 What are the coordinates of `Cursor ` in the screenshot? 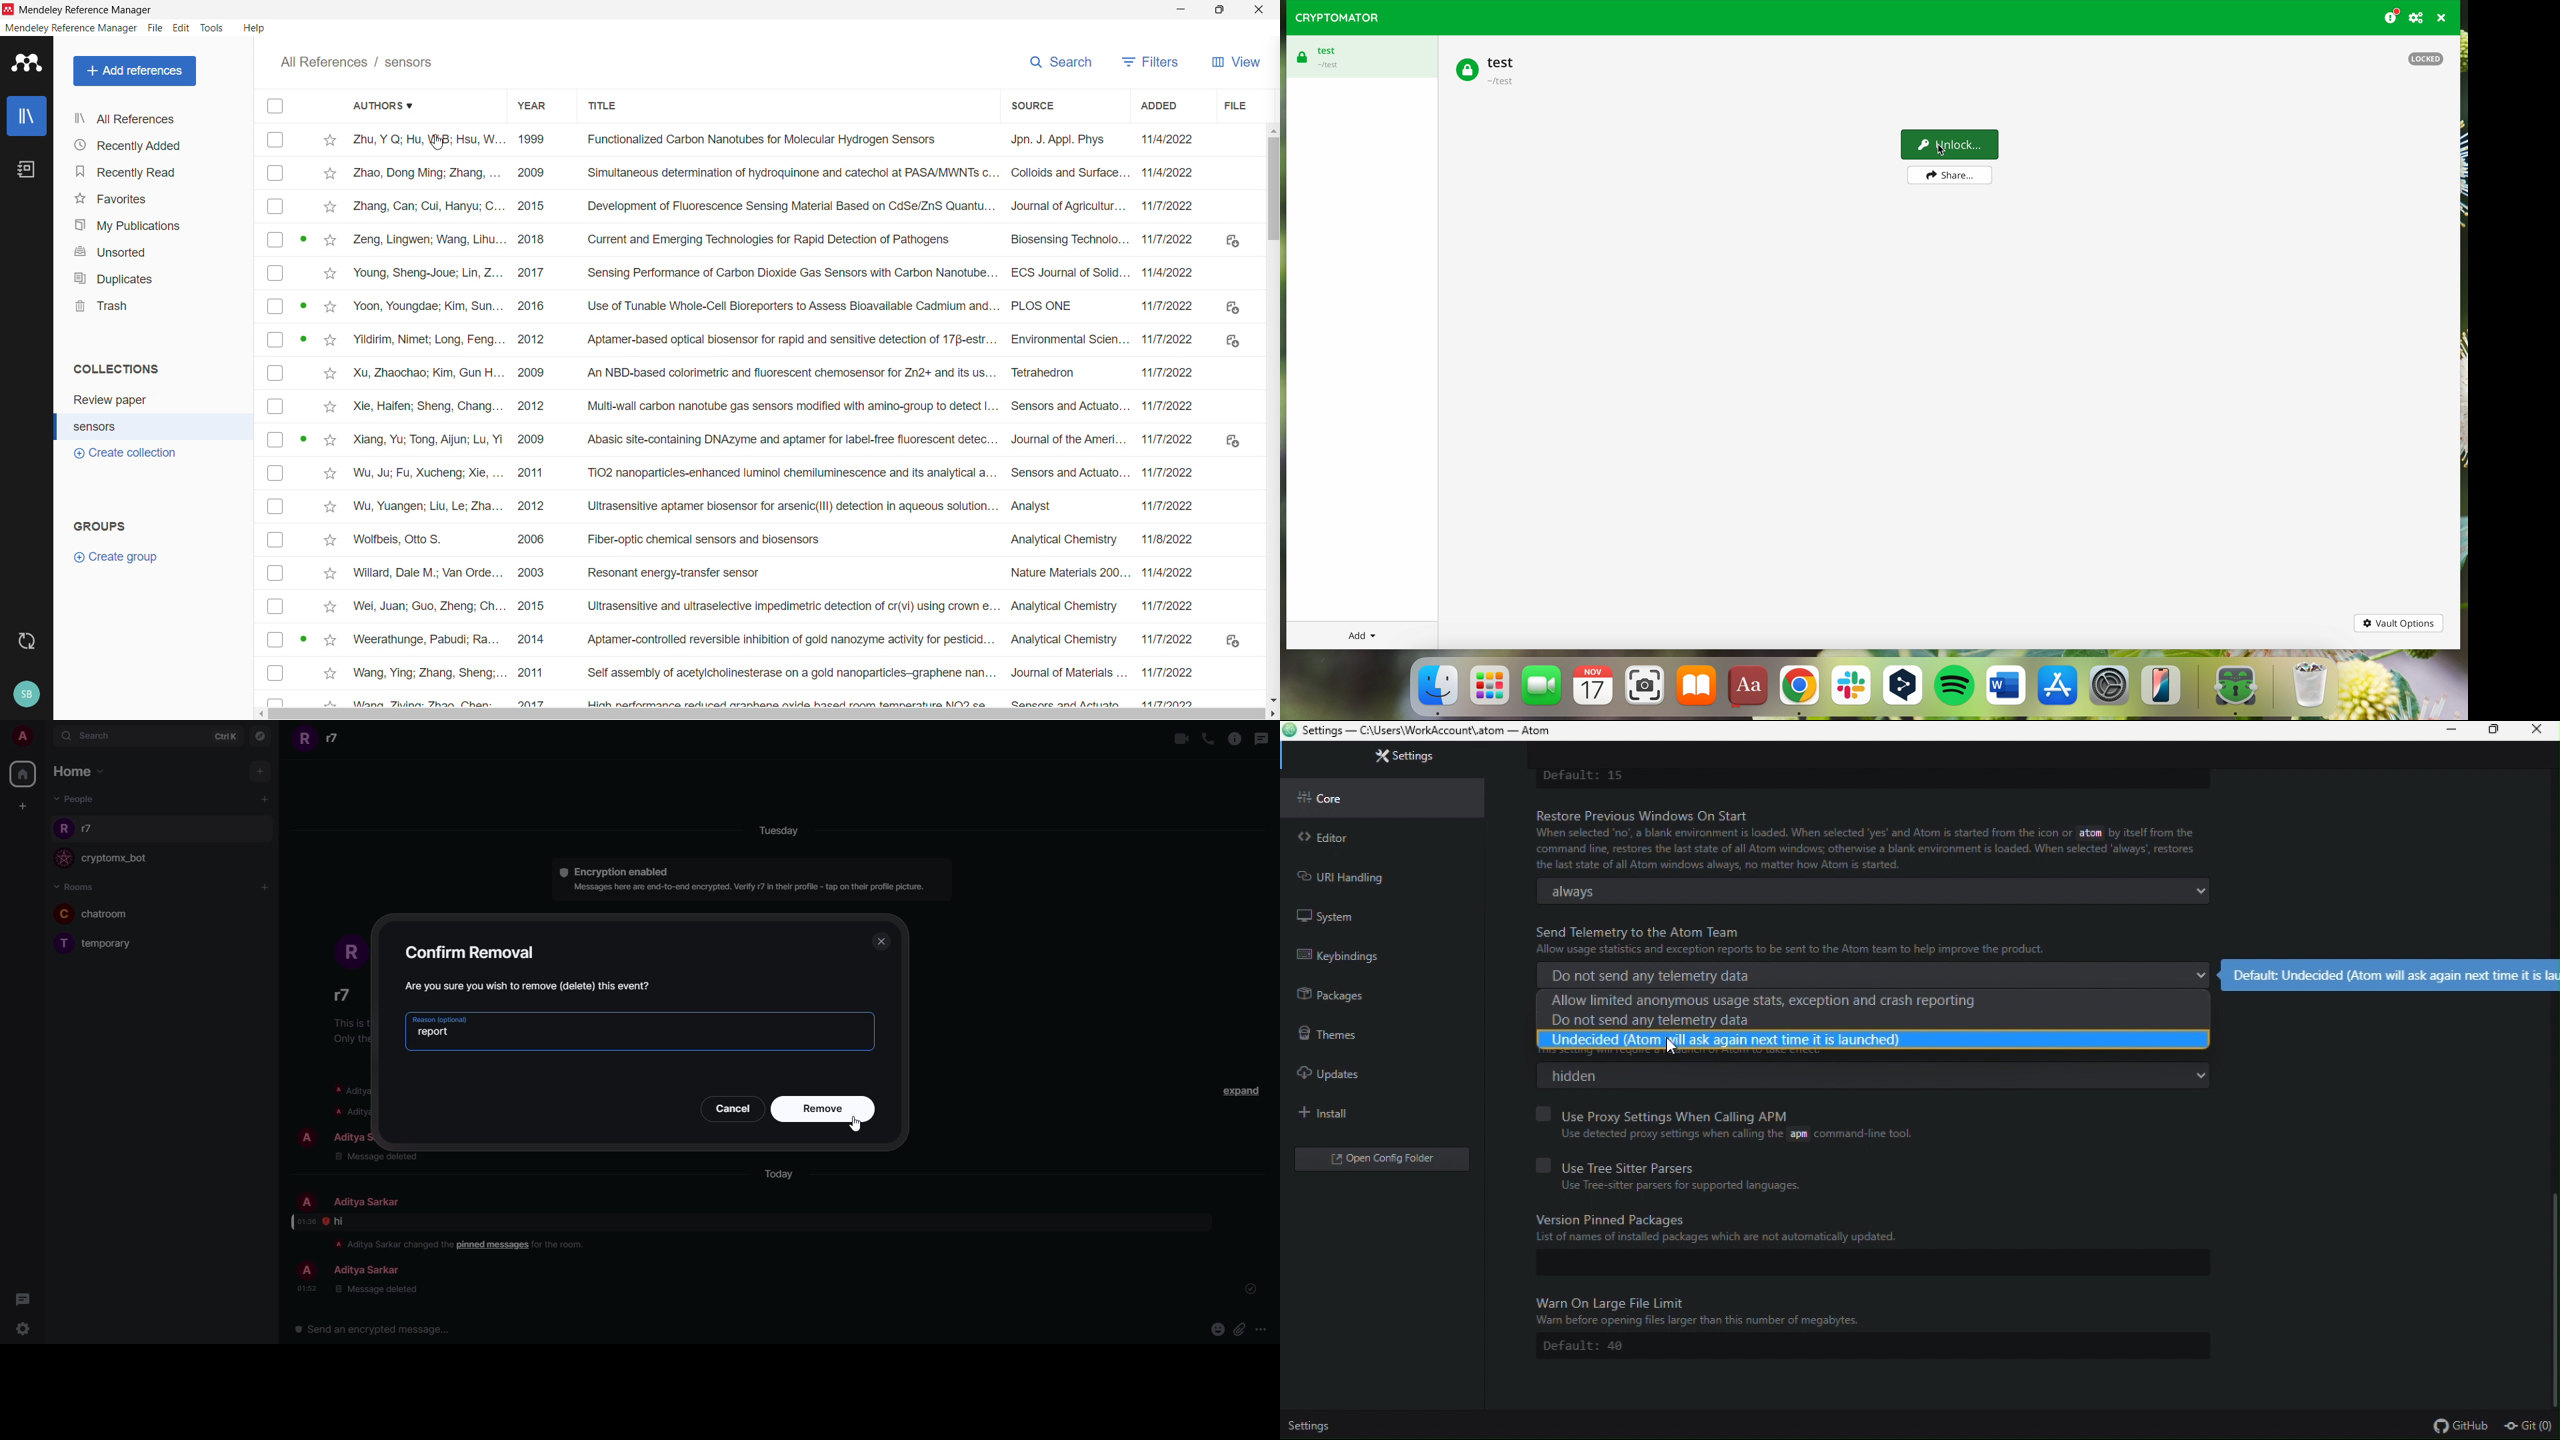 It's located at (437, 143).